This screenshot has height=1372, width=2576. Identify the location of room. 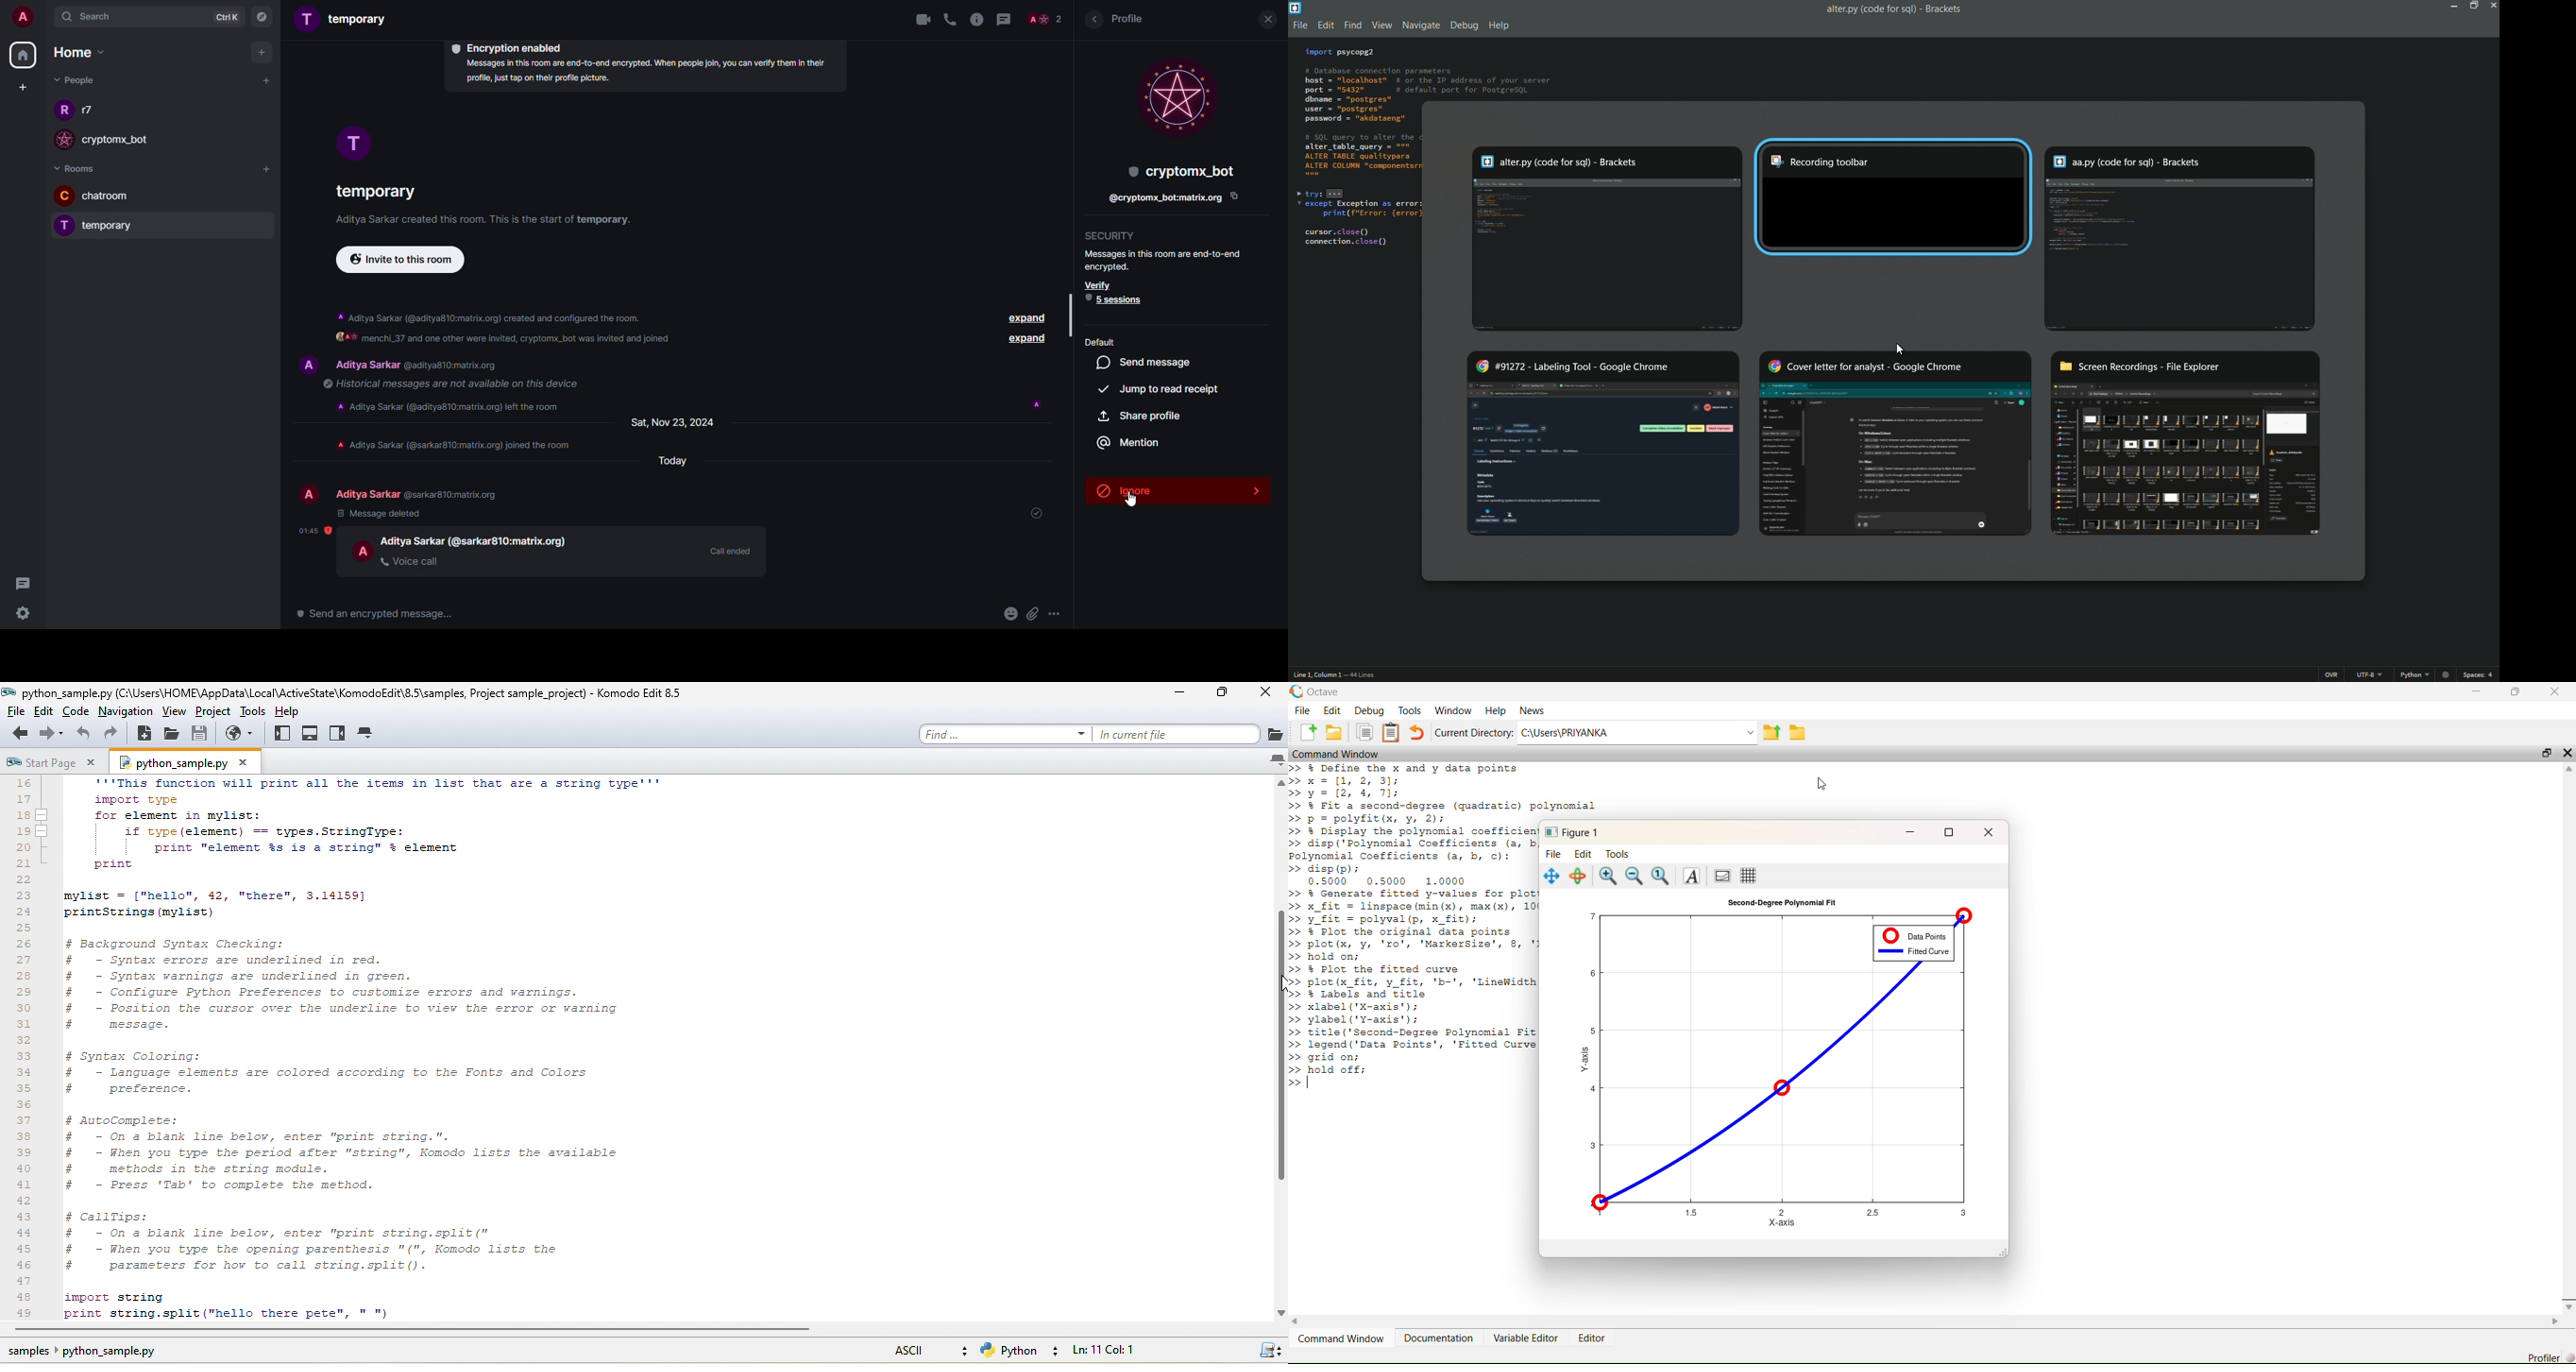
(343, 19).